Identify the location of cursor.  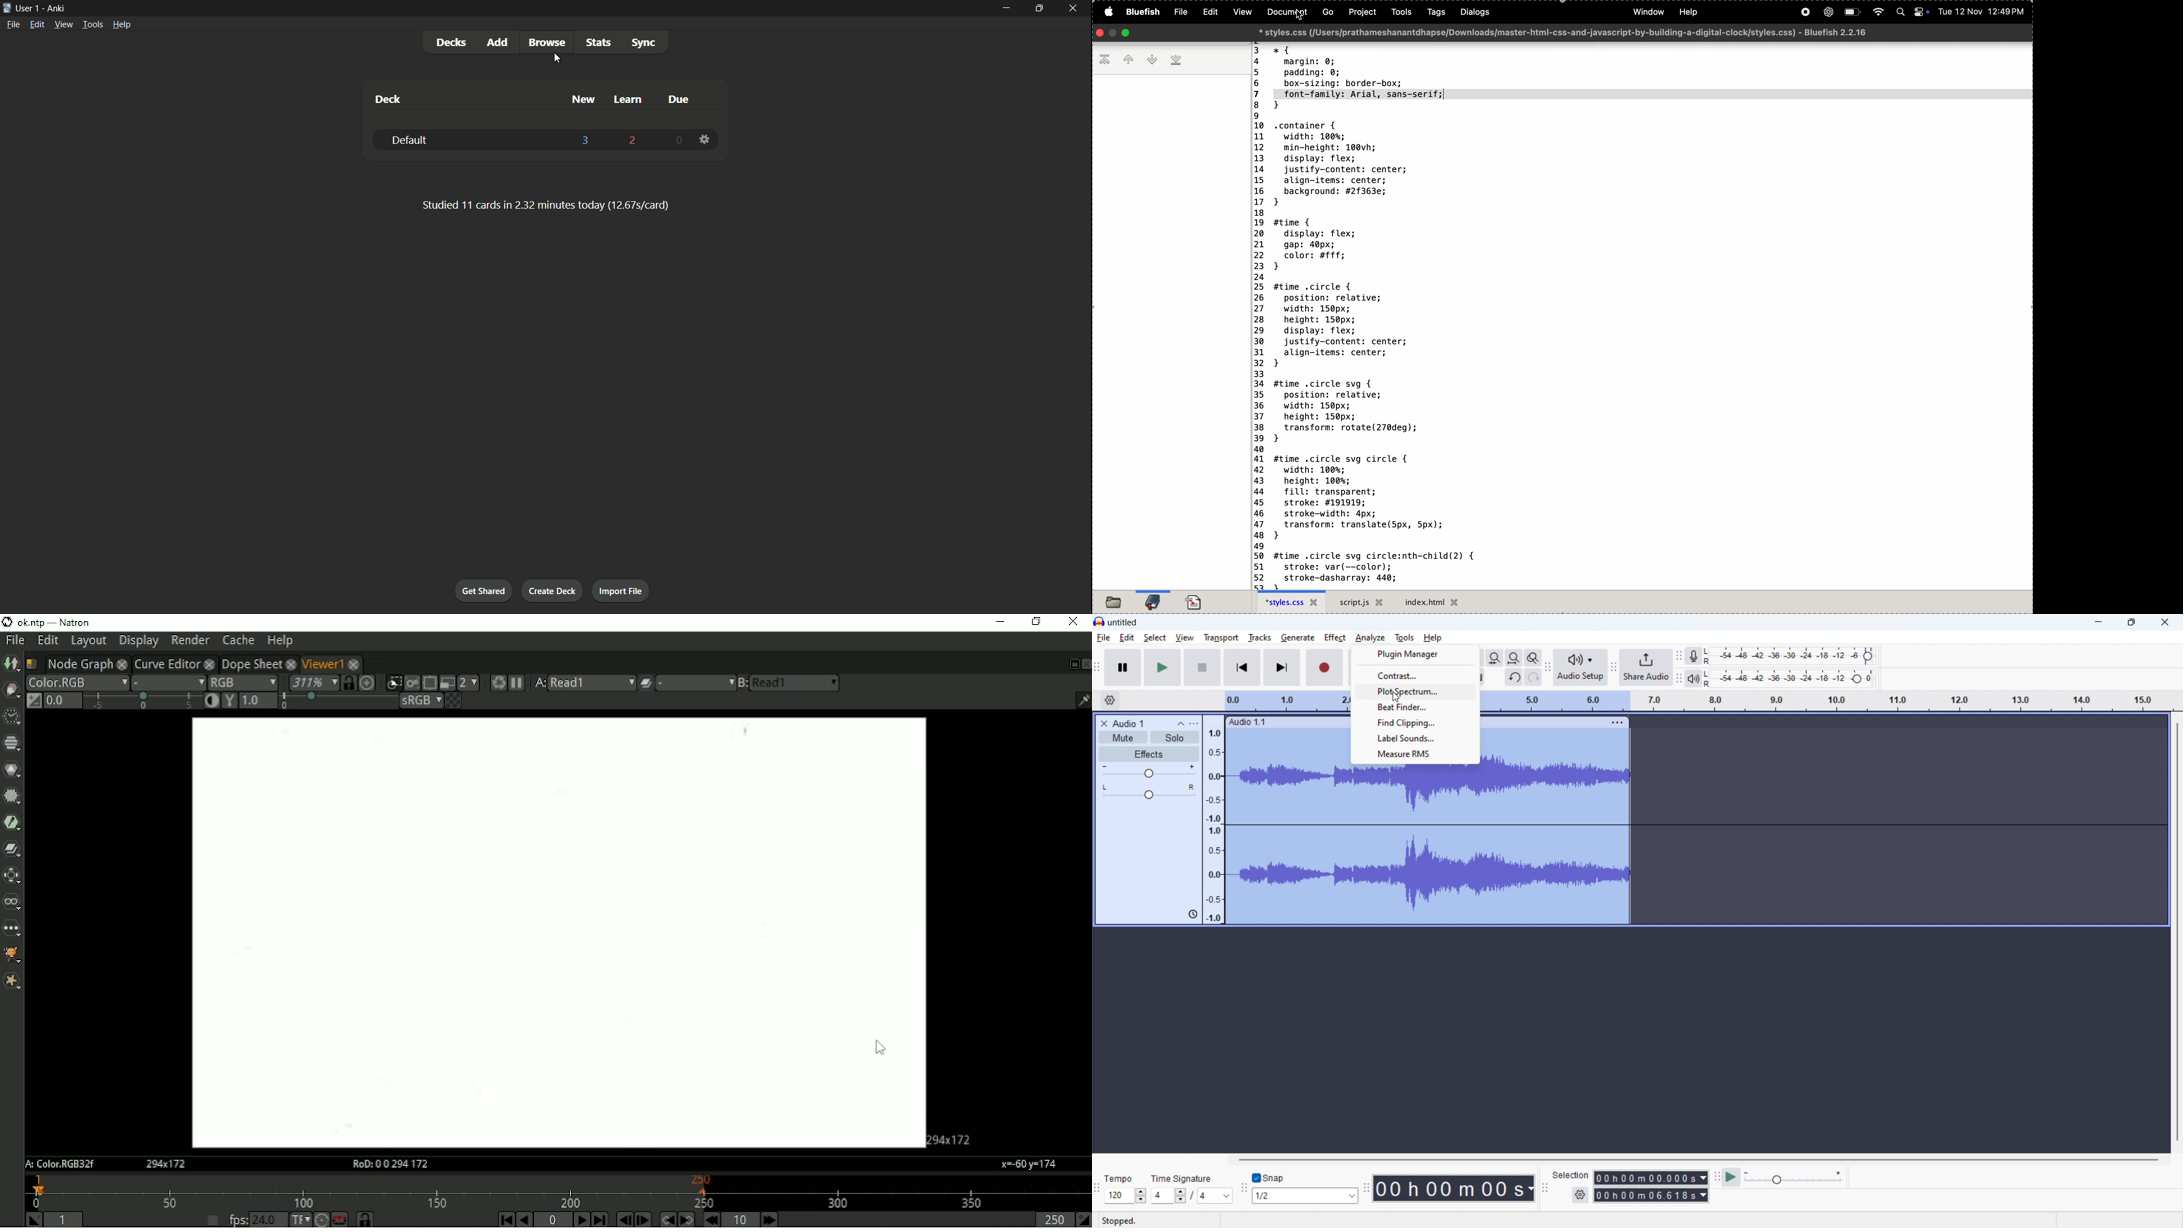
(557, 60).